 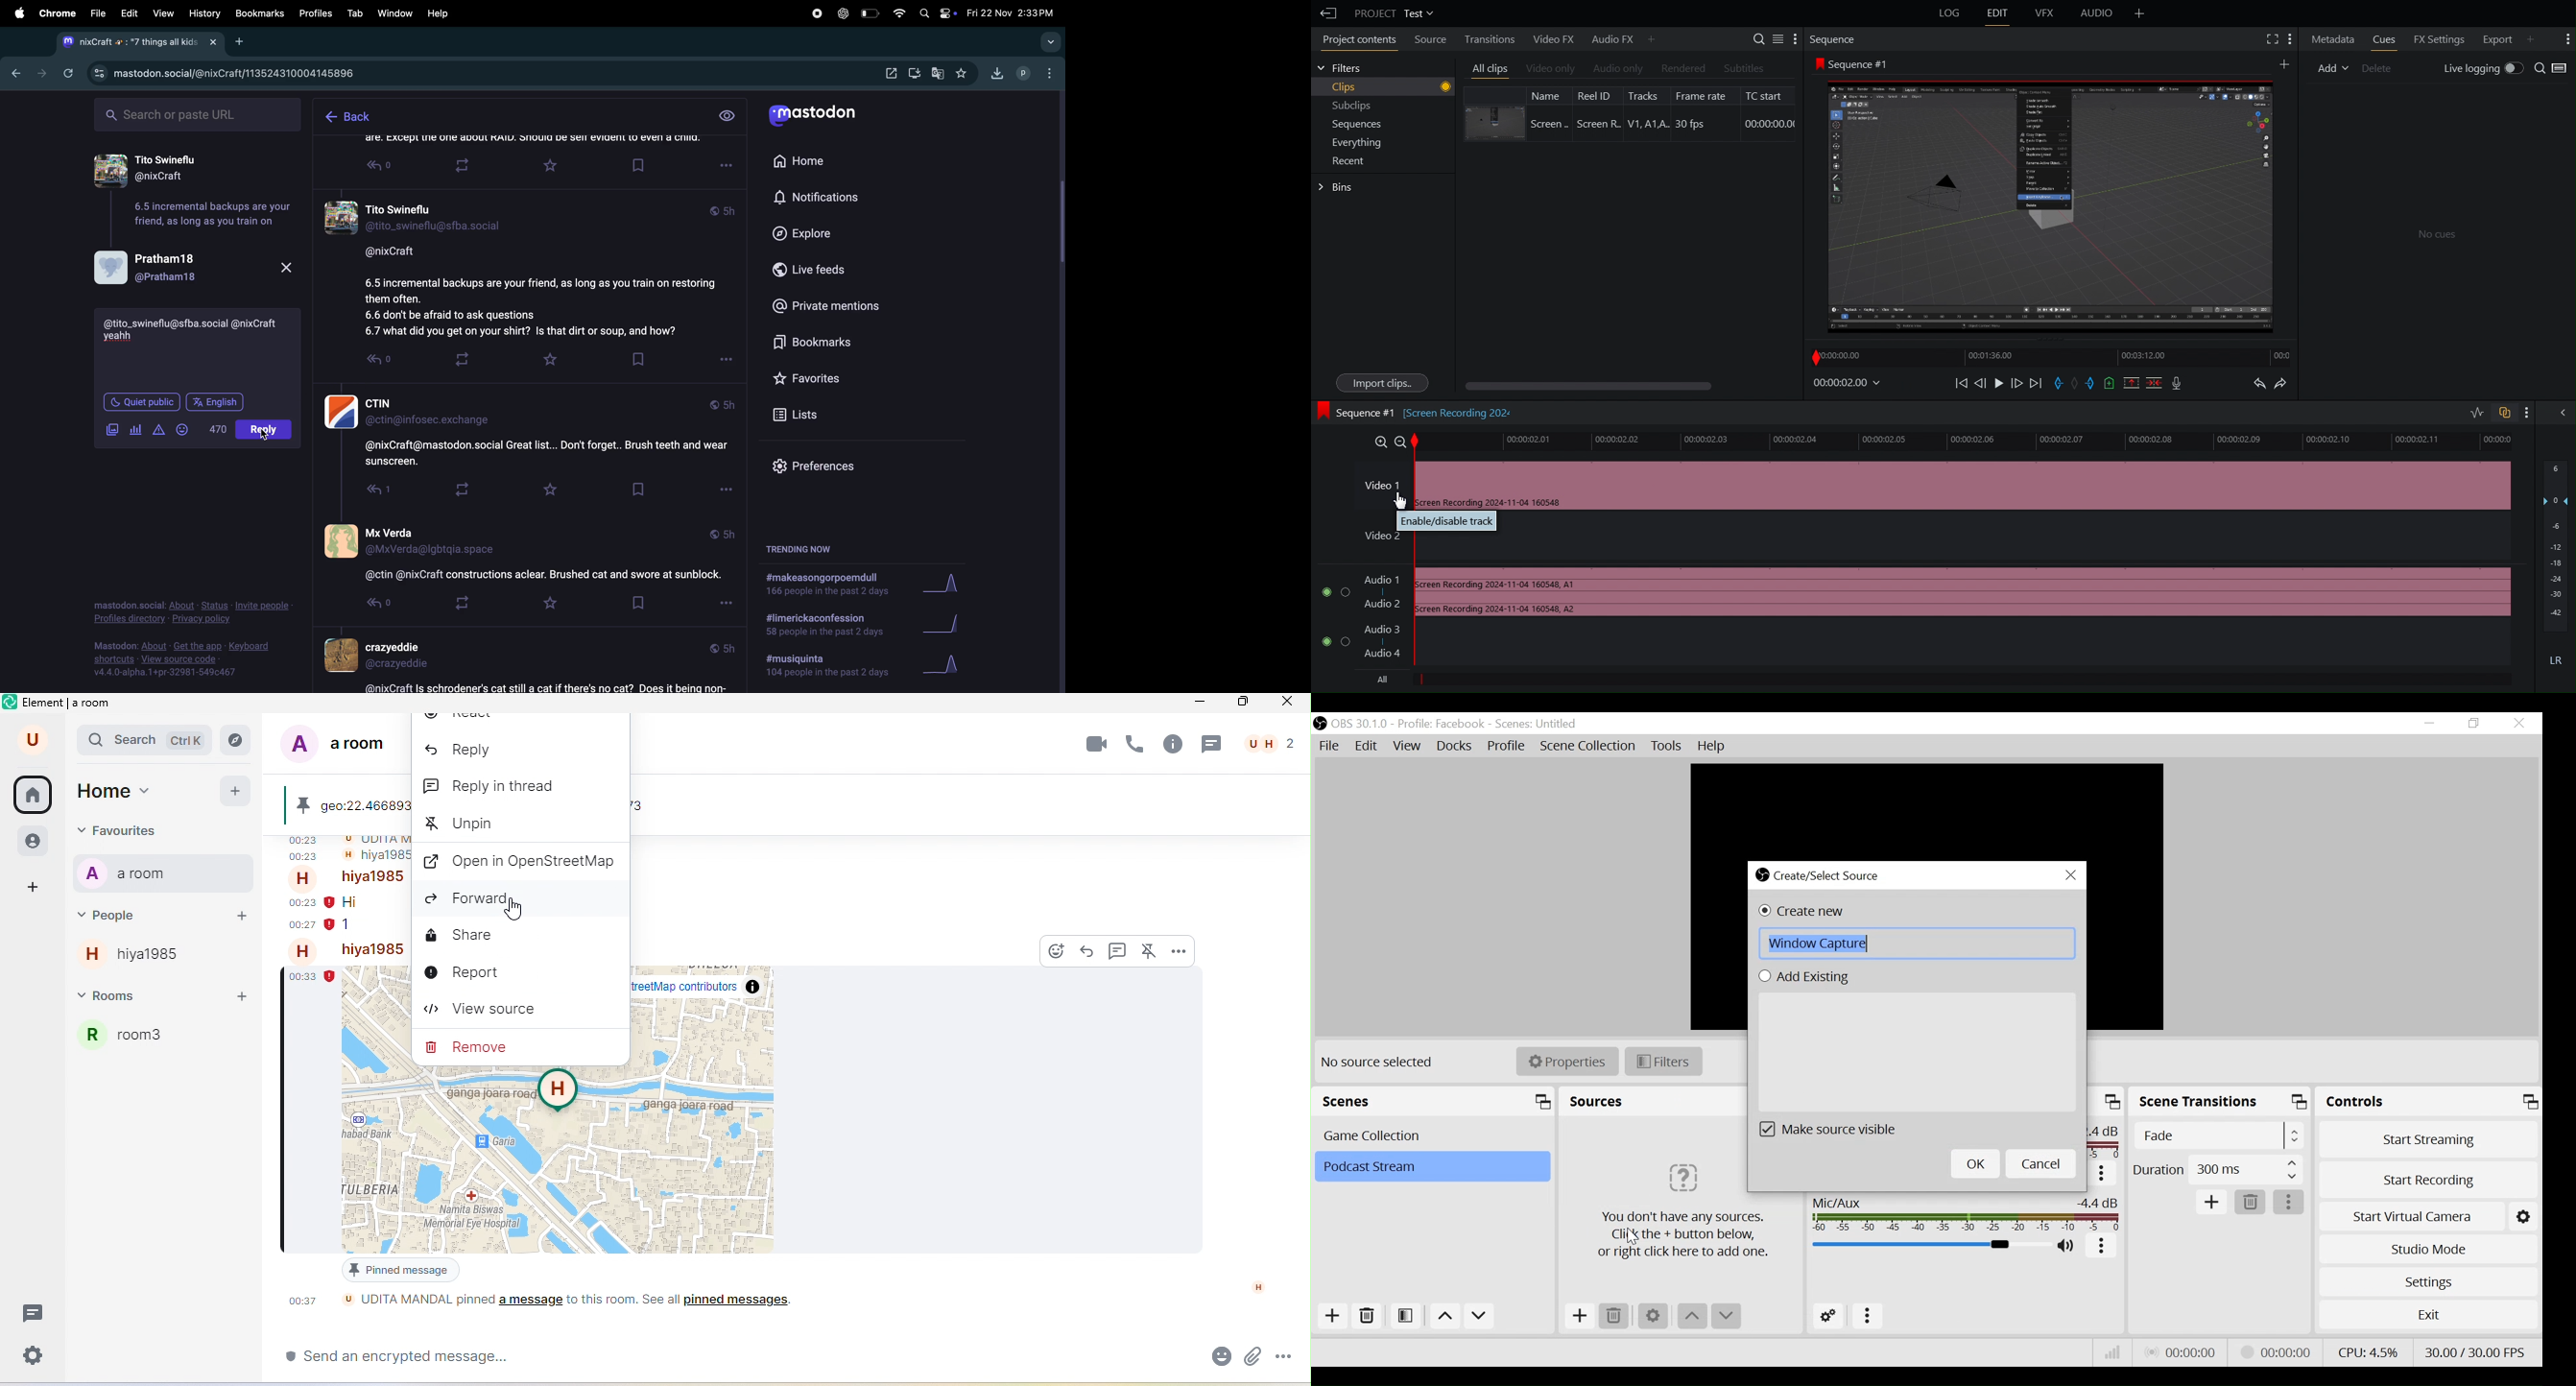 I want to click on explore, so click(x=818, y=232).